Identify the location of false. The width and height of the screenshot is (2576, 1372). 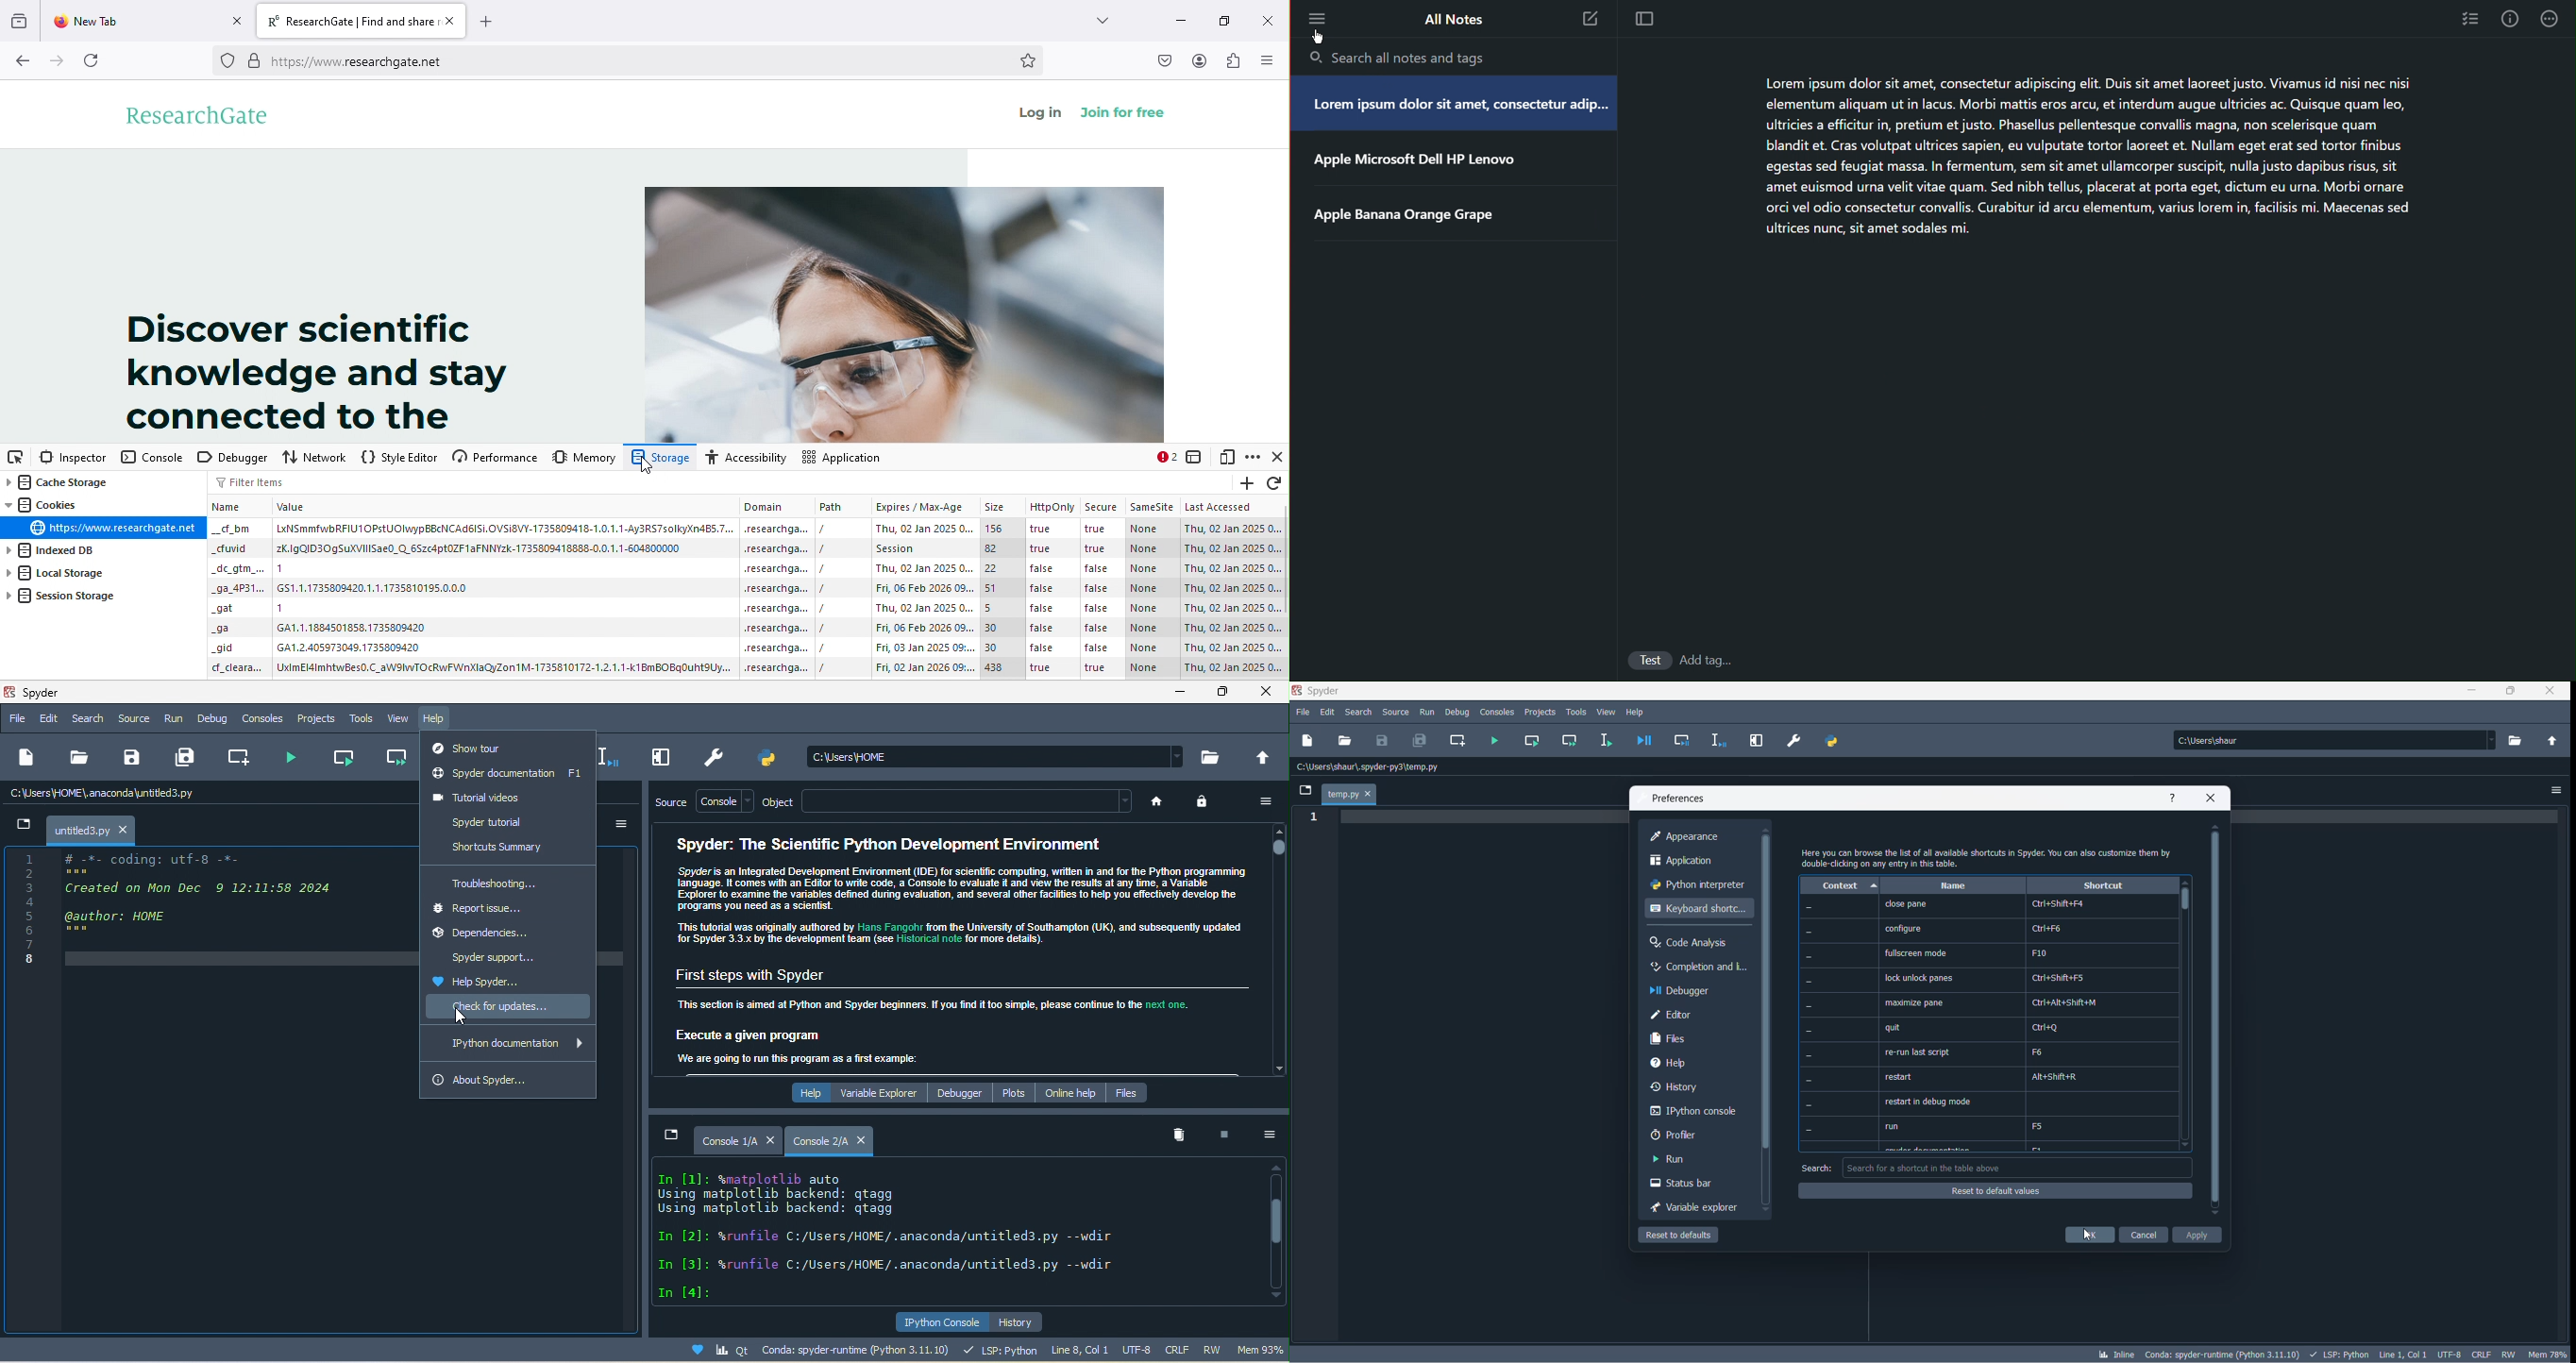
(1041, 648).